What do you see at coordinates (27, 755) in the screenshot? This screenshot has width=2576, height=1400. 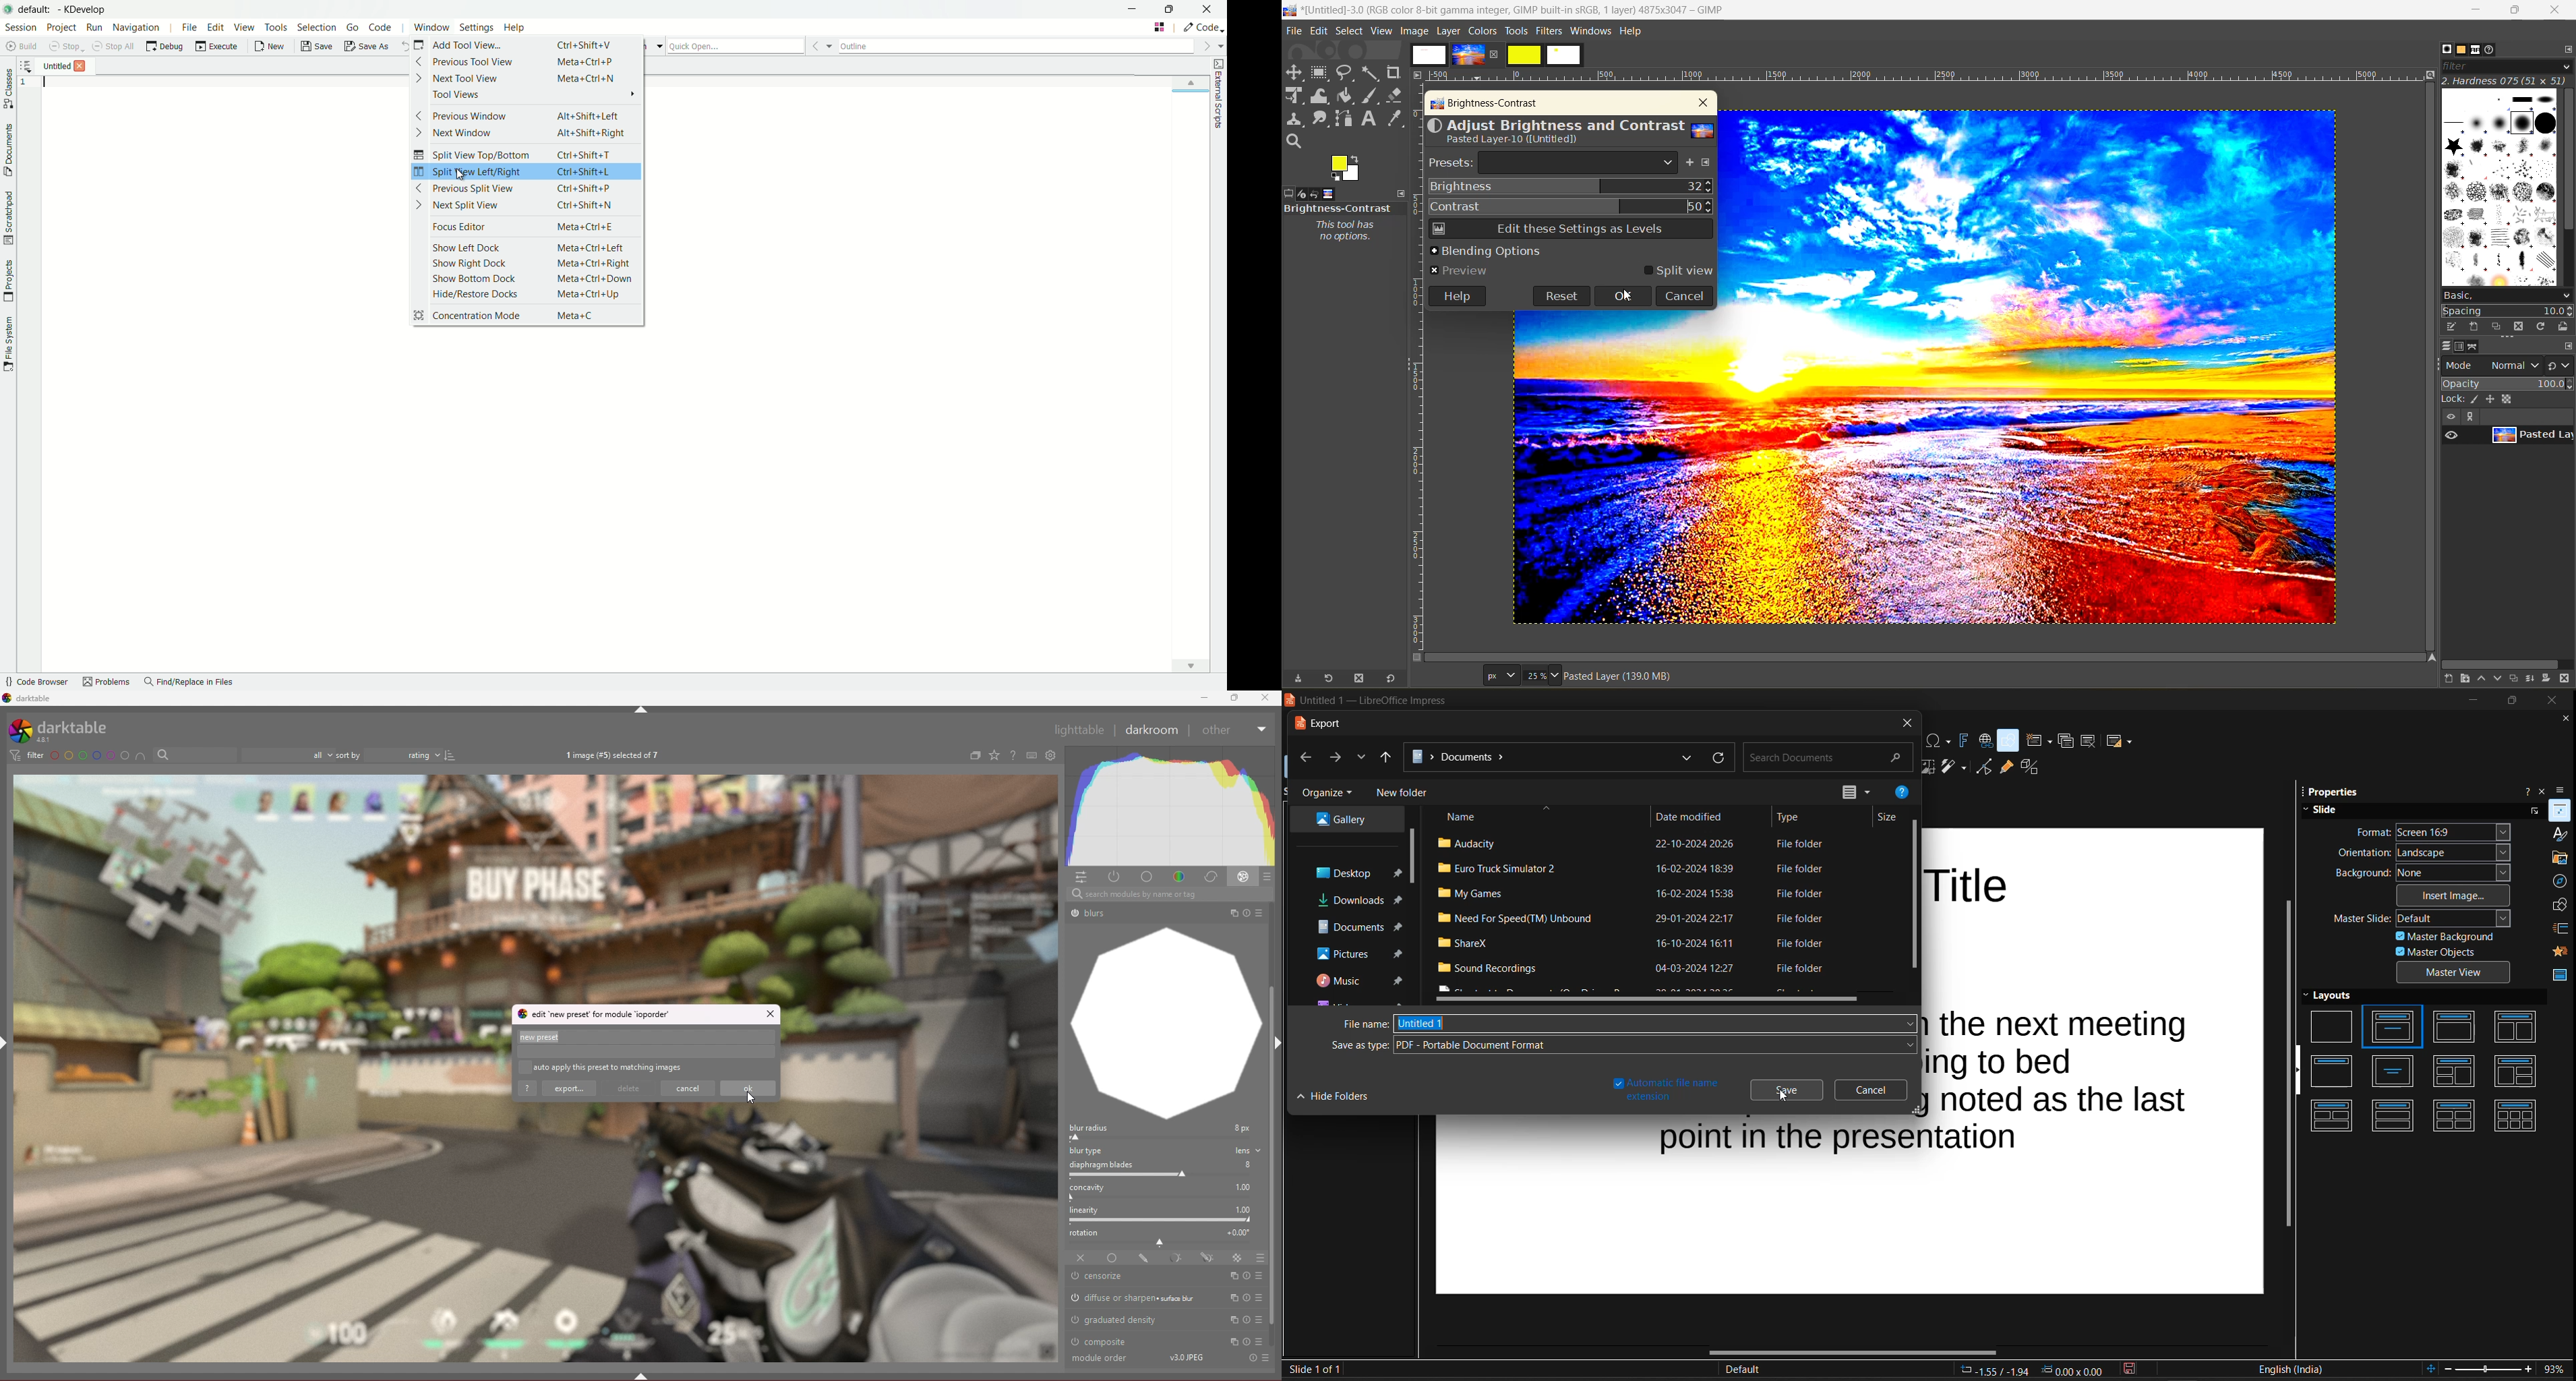 I see `filter` at bounding box center [27, 755].